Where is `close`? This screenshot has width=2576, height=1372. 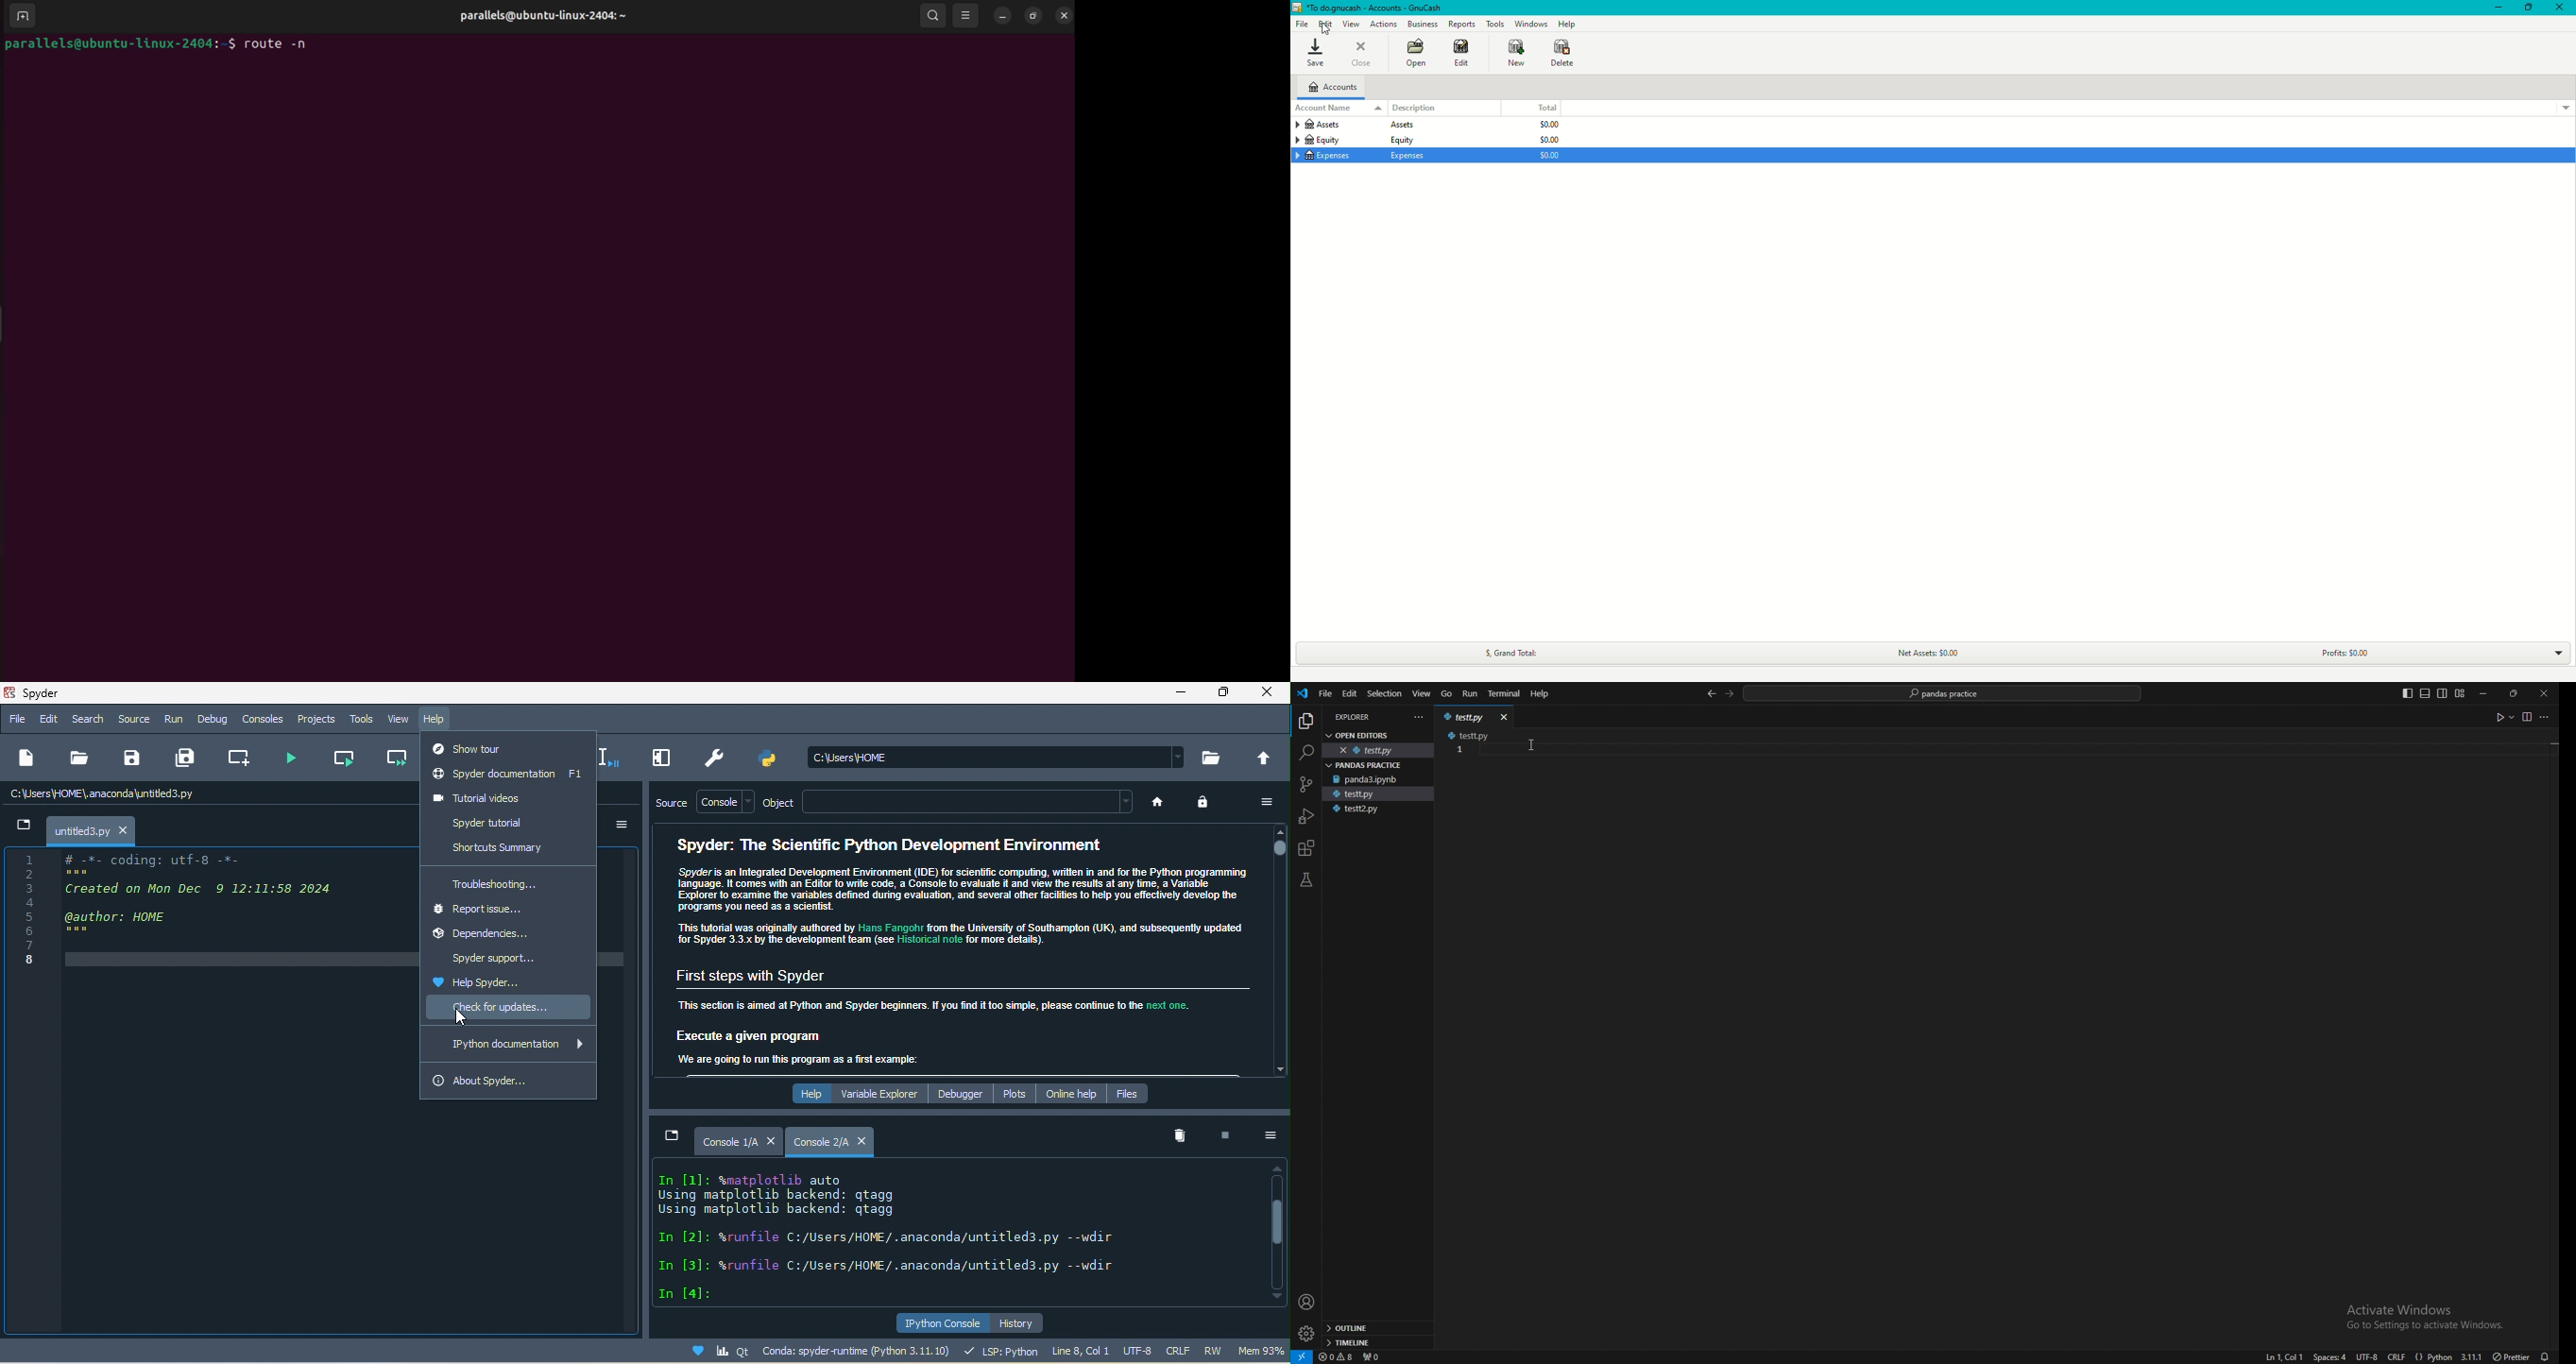
close is located at coordinates (1271, 695).